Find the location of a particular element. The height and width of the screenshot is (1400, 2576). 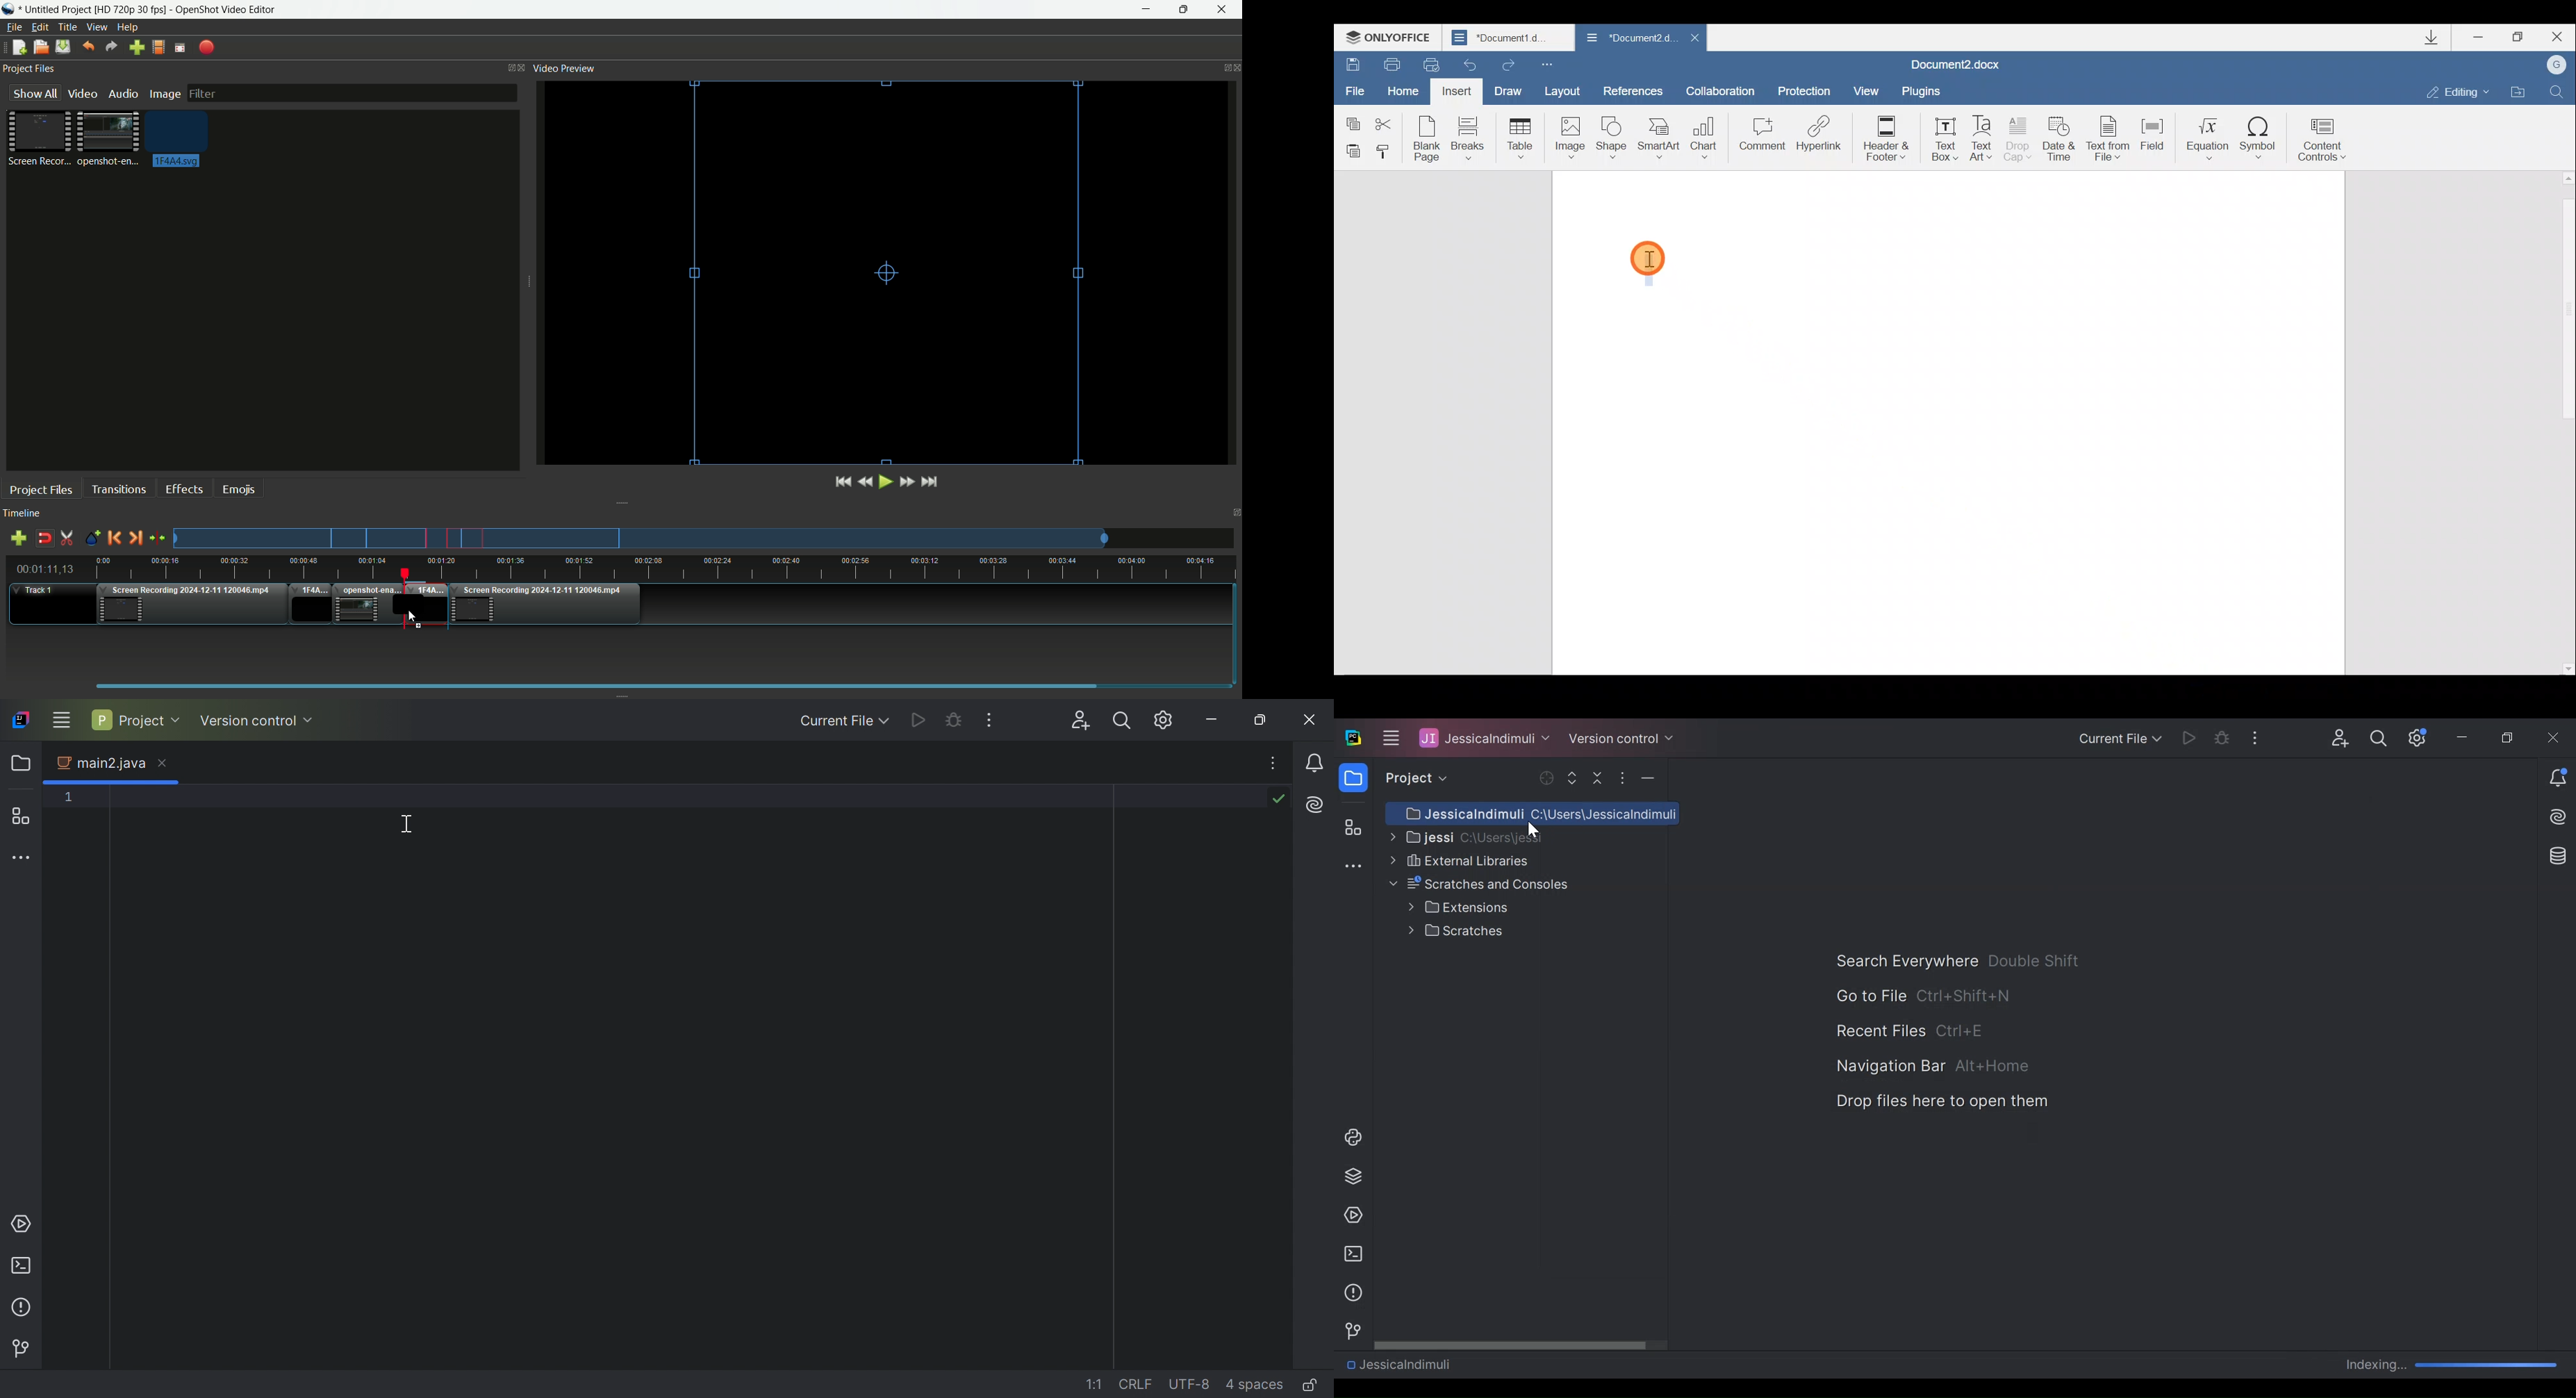

More Options is located at coordinates (2259, 737).